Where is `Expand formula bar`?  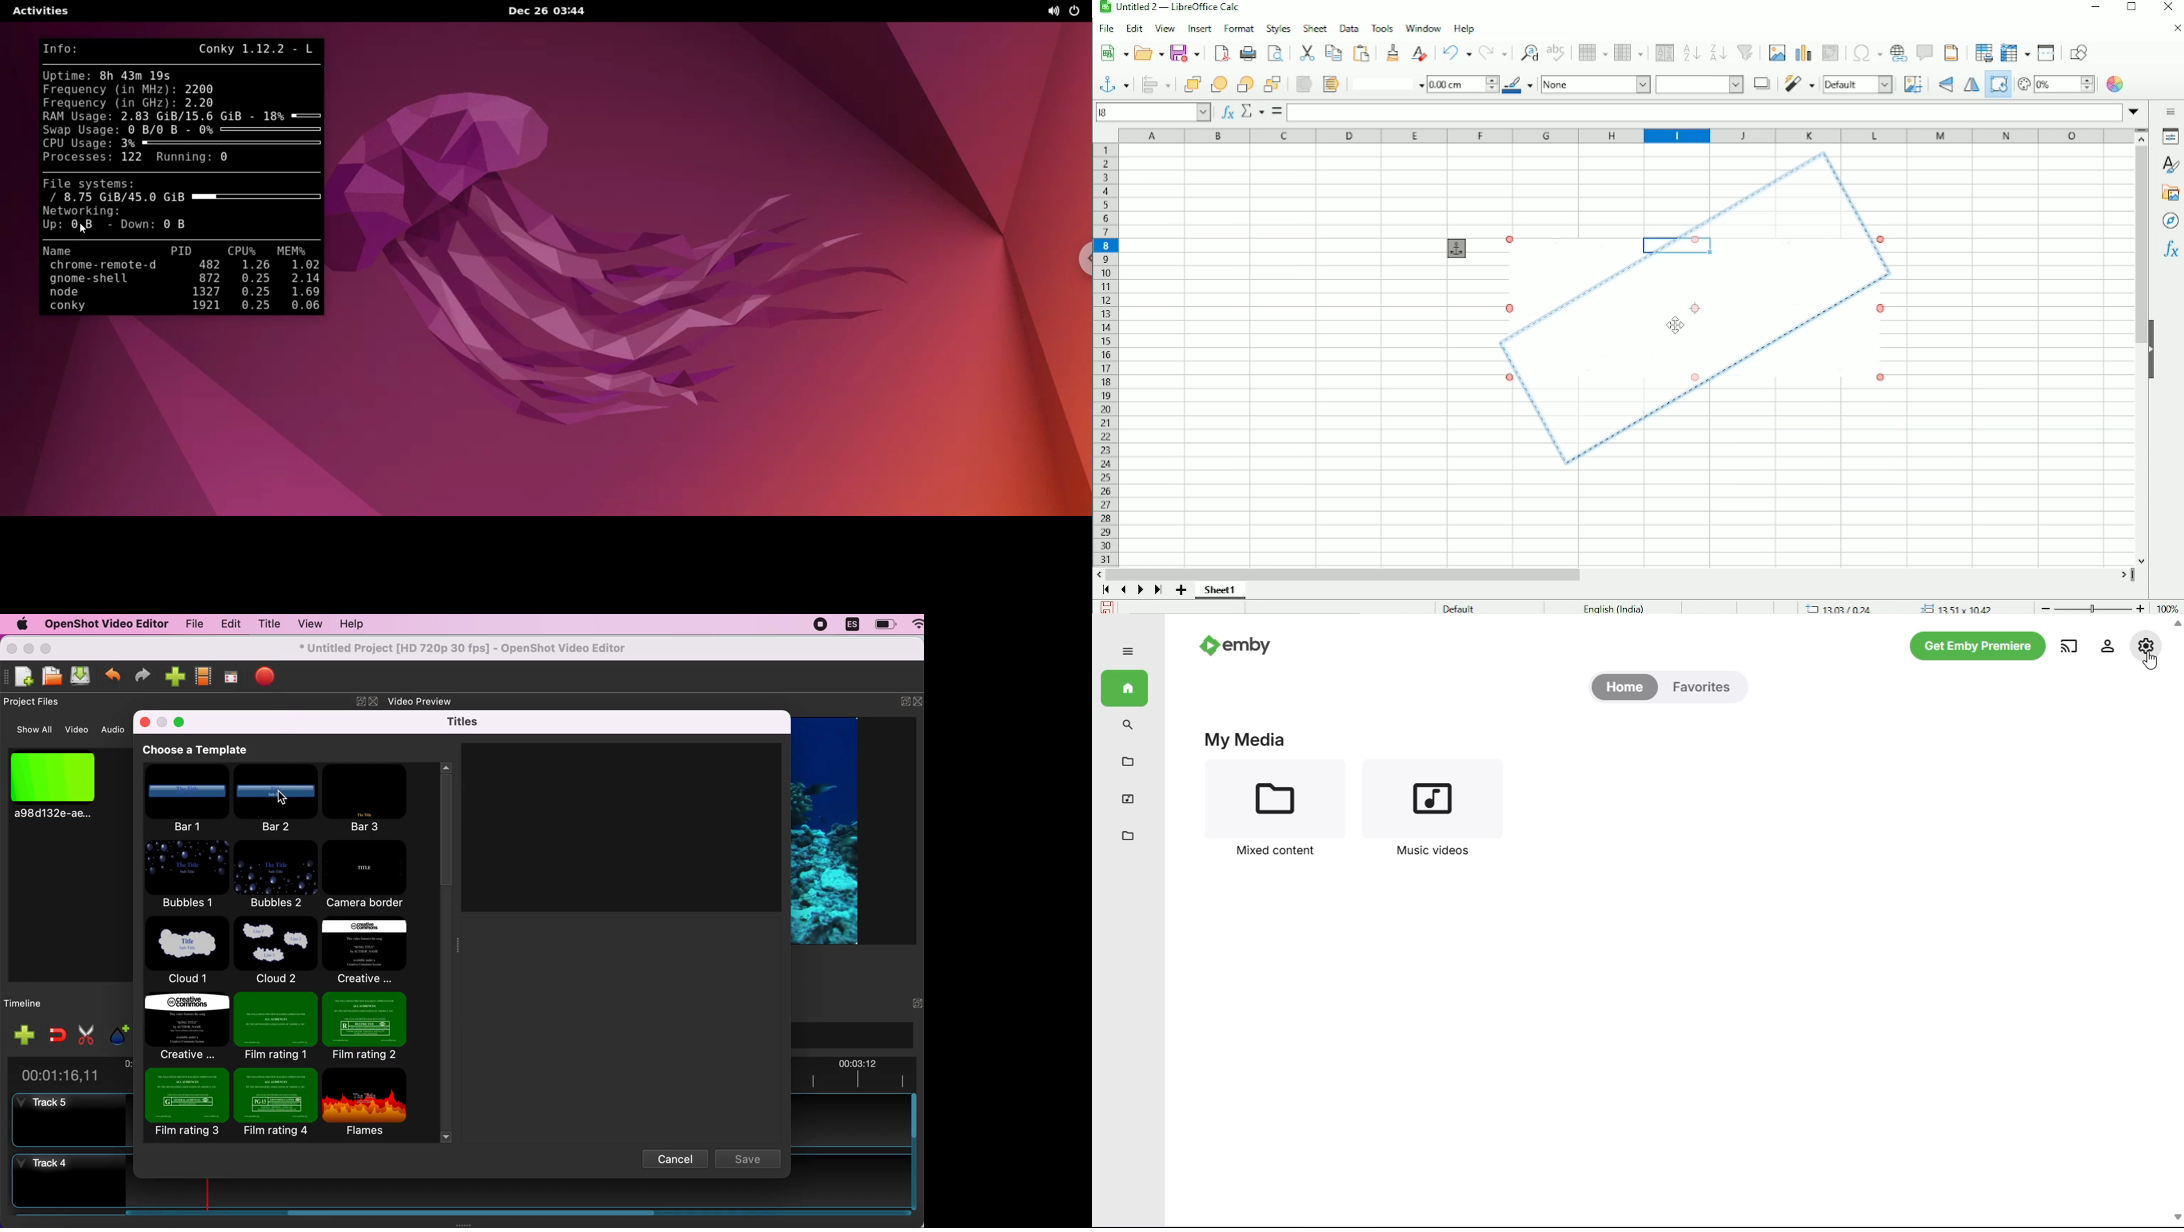
Expand formula bar is located at coordinates (2134, 110).